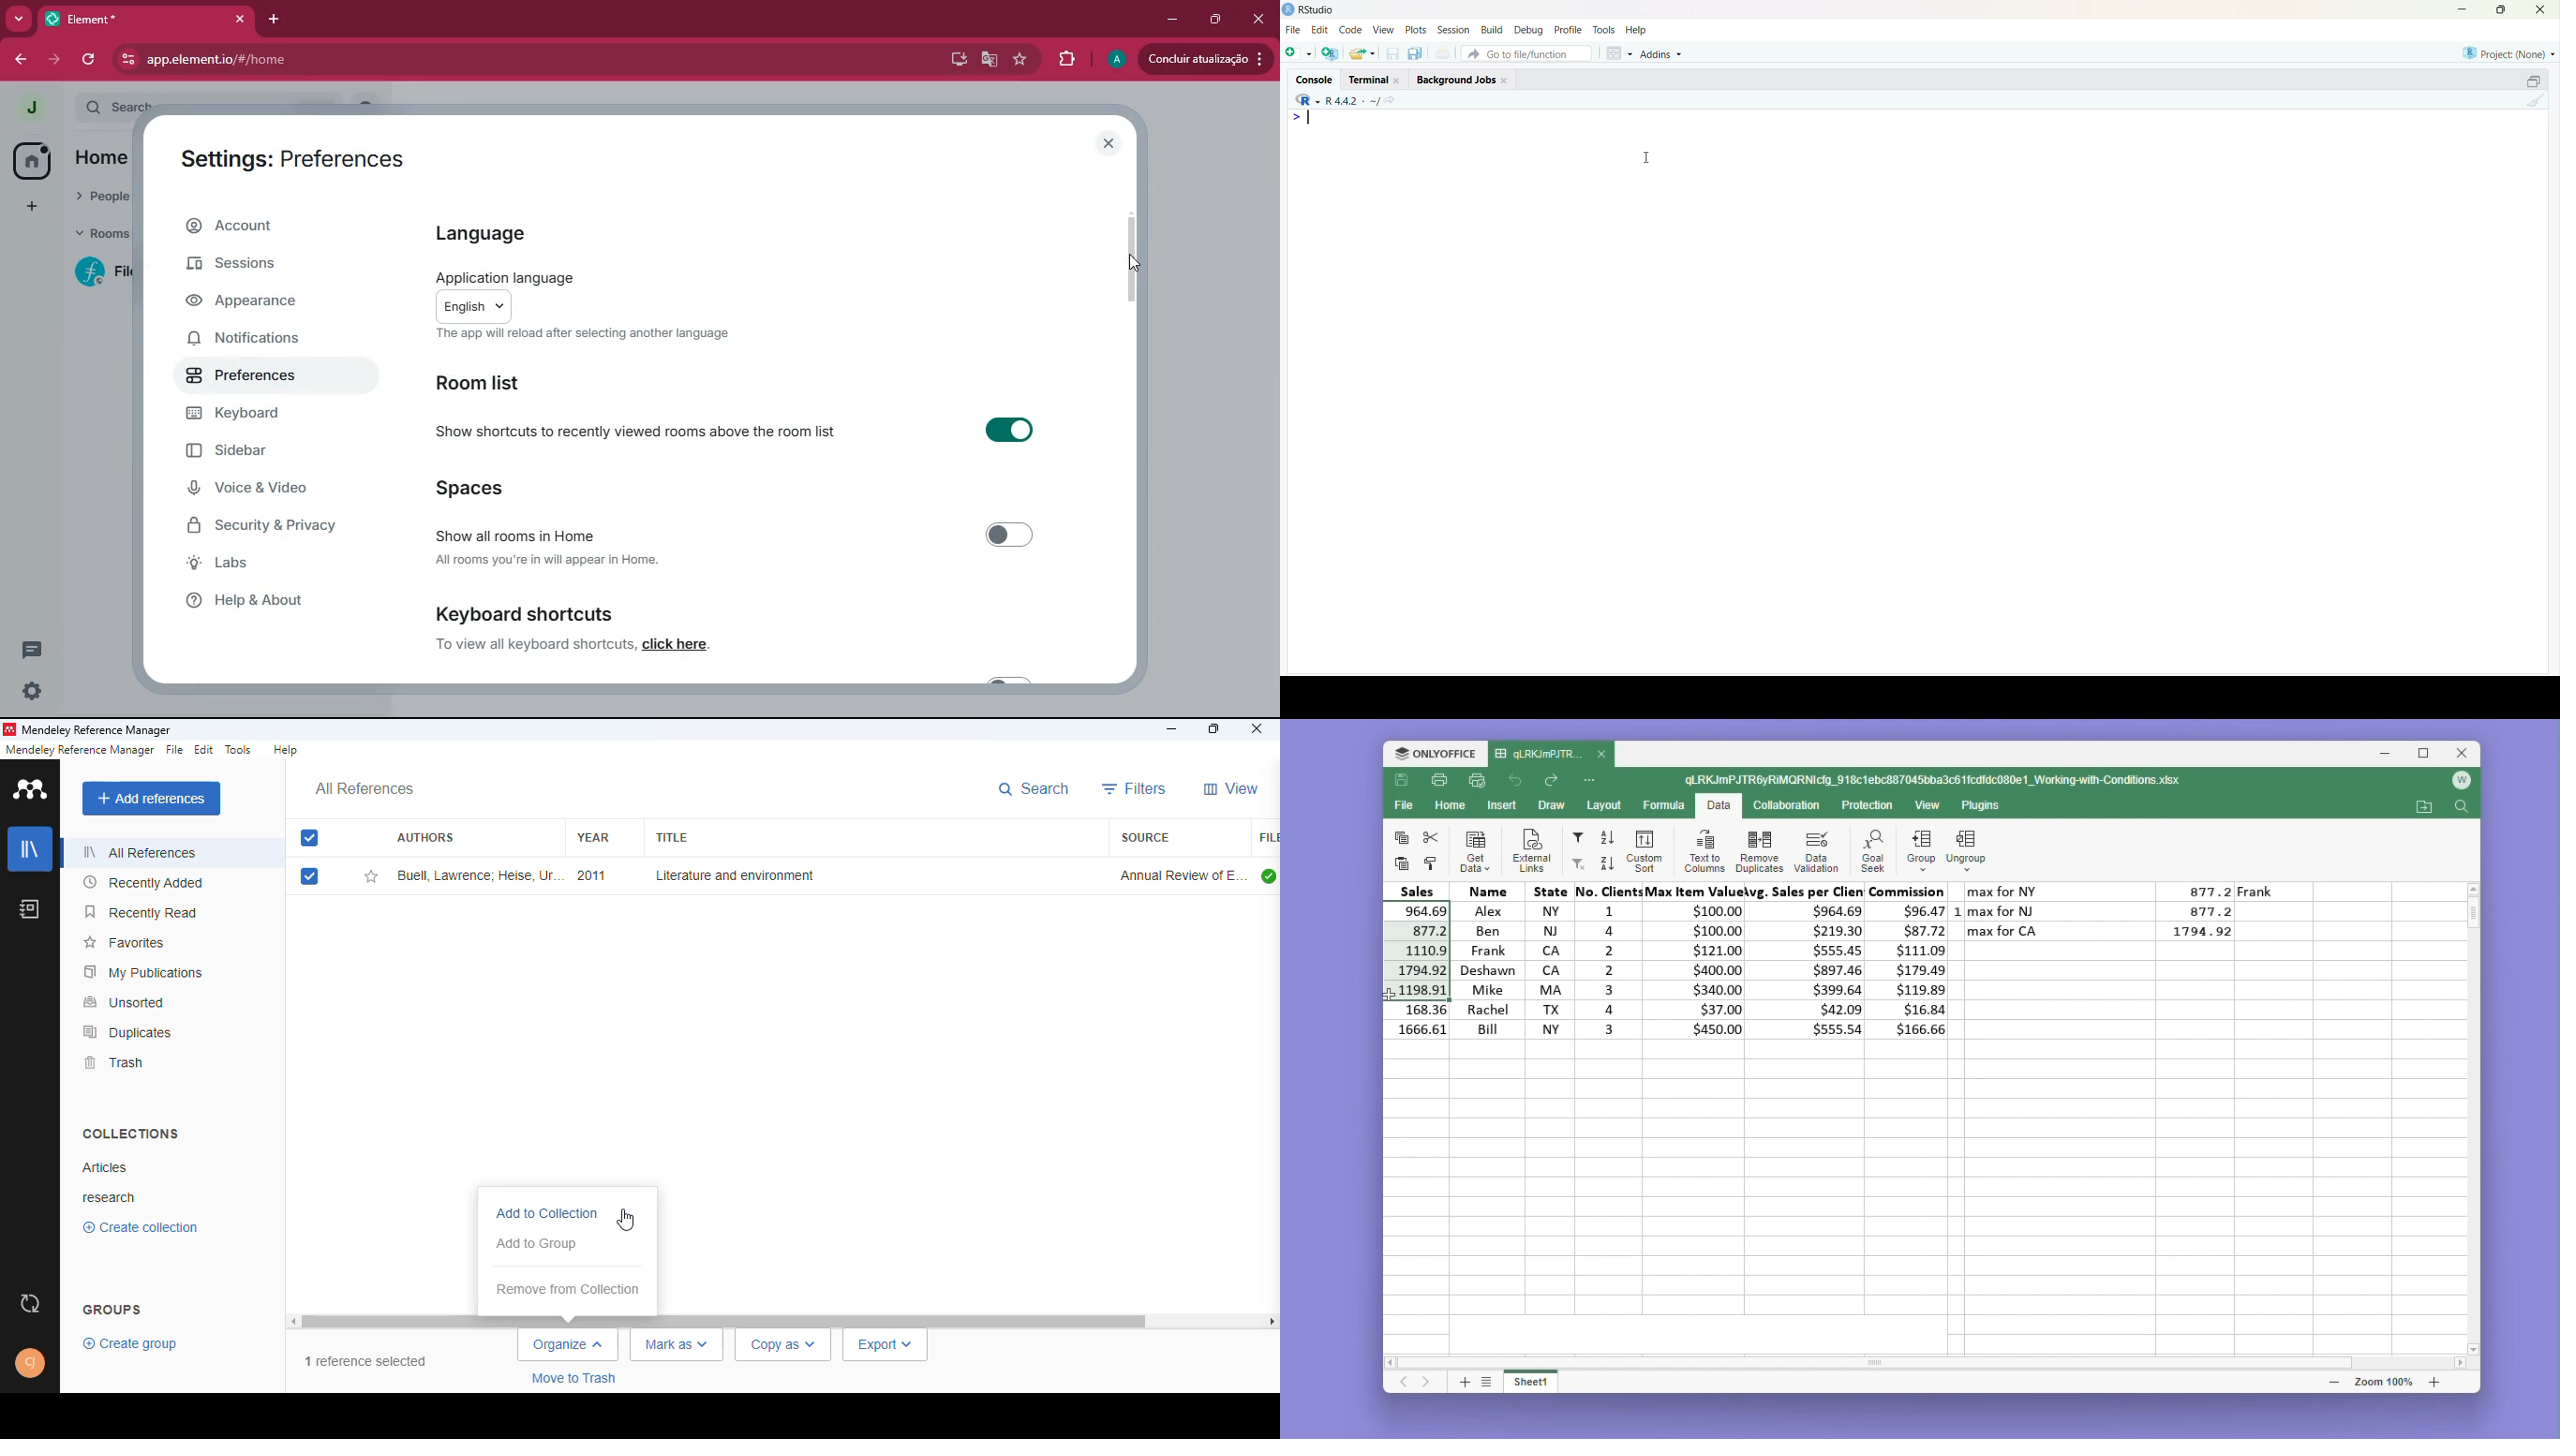 This screenshot has width=2576, height=1456. Describe the element at coordinates (29, 909) in the screenshot. I see `notebook` at that location.